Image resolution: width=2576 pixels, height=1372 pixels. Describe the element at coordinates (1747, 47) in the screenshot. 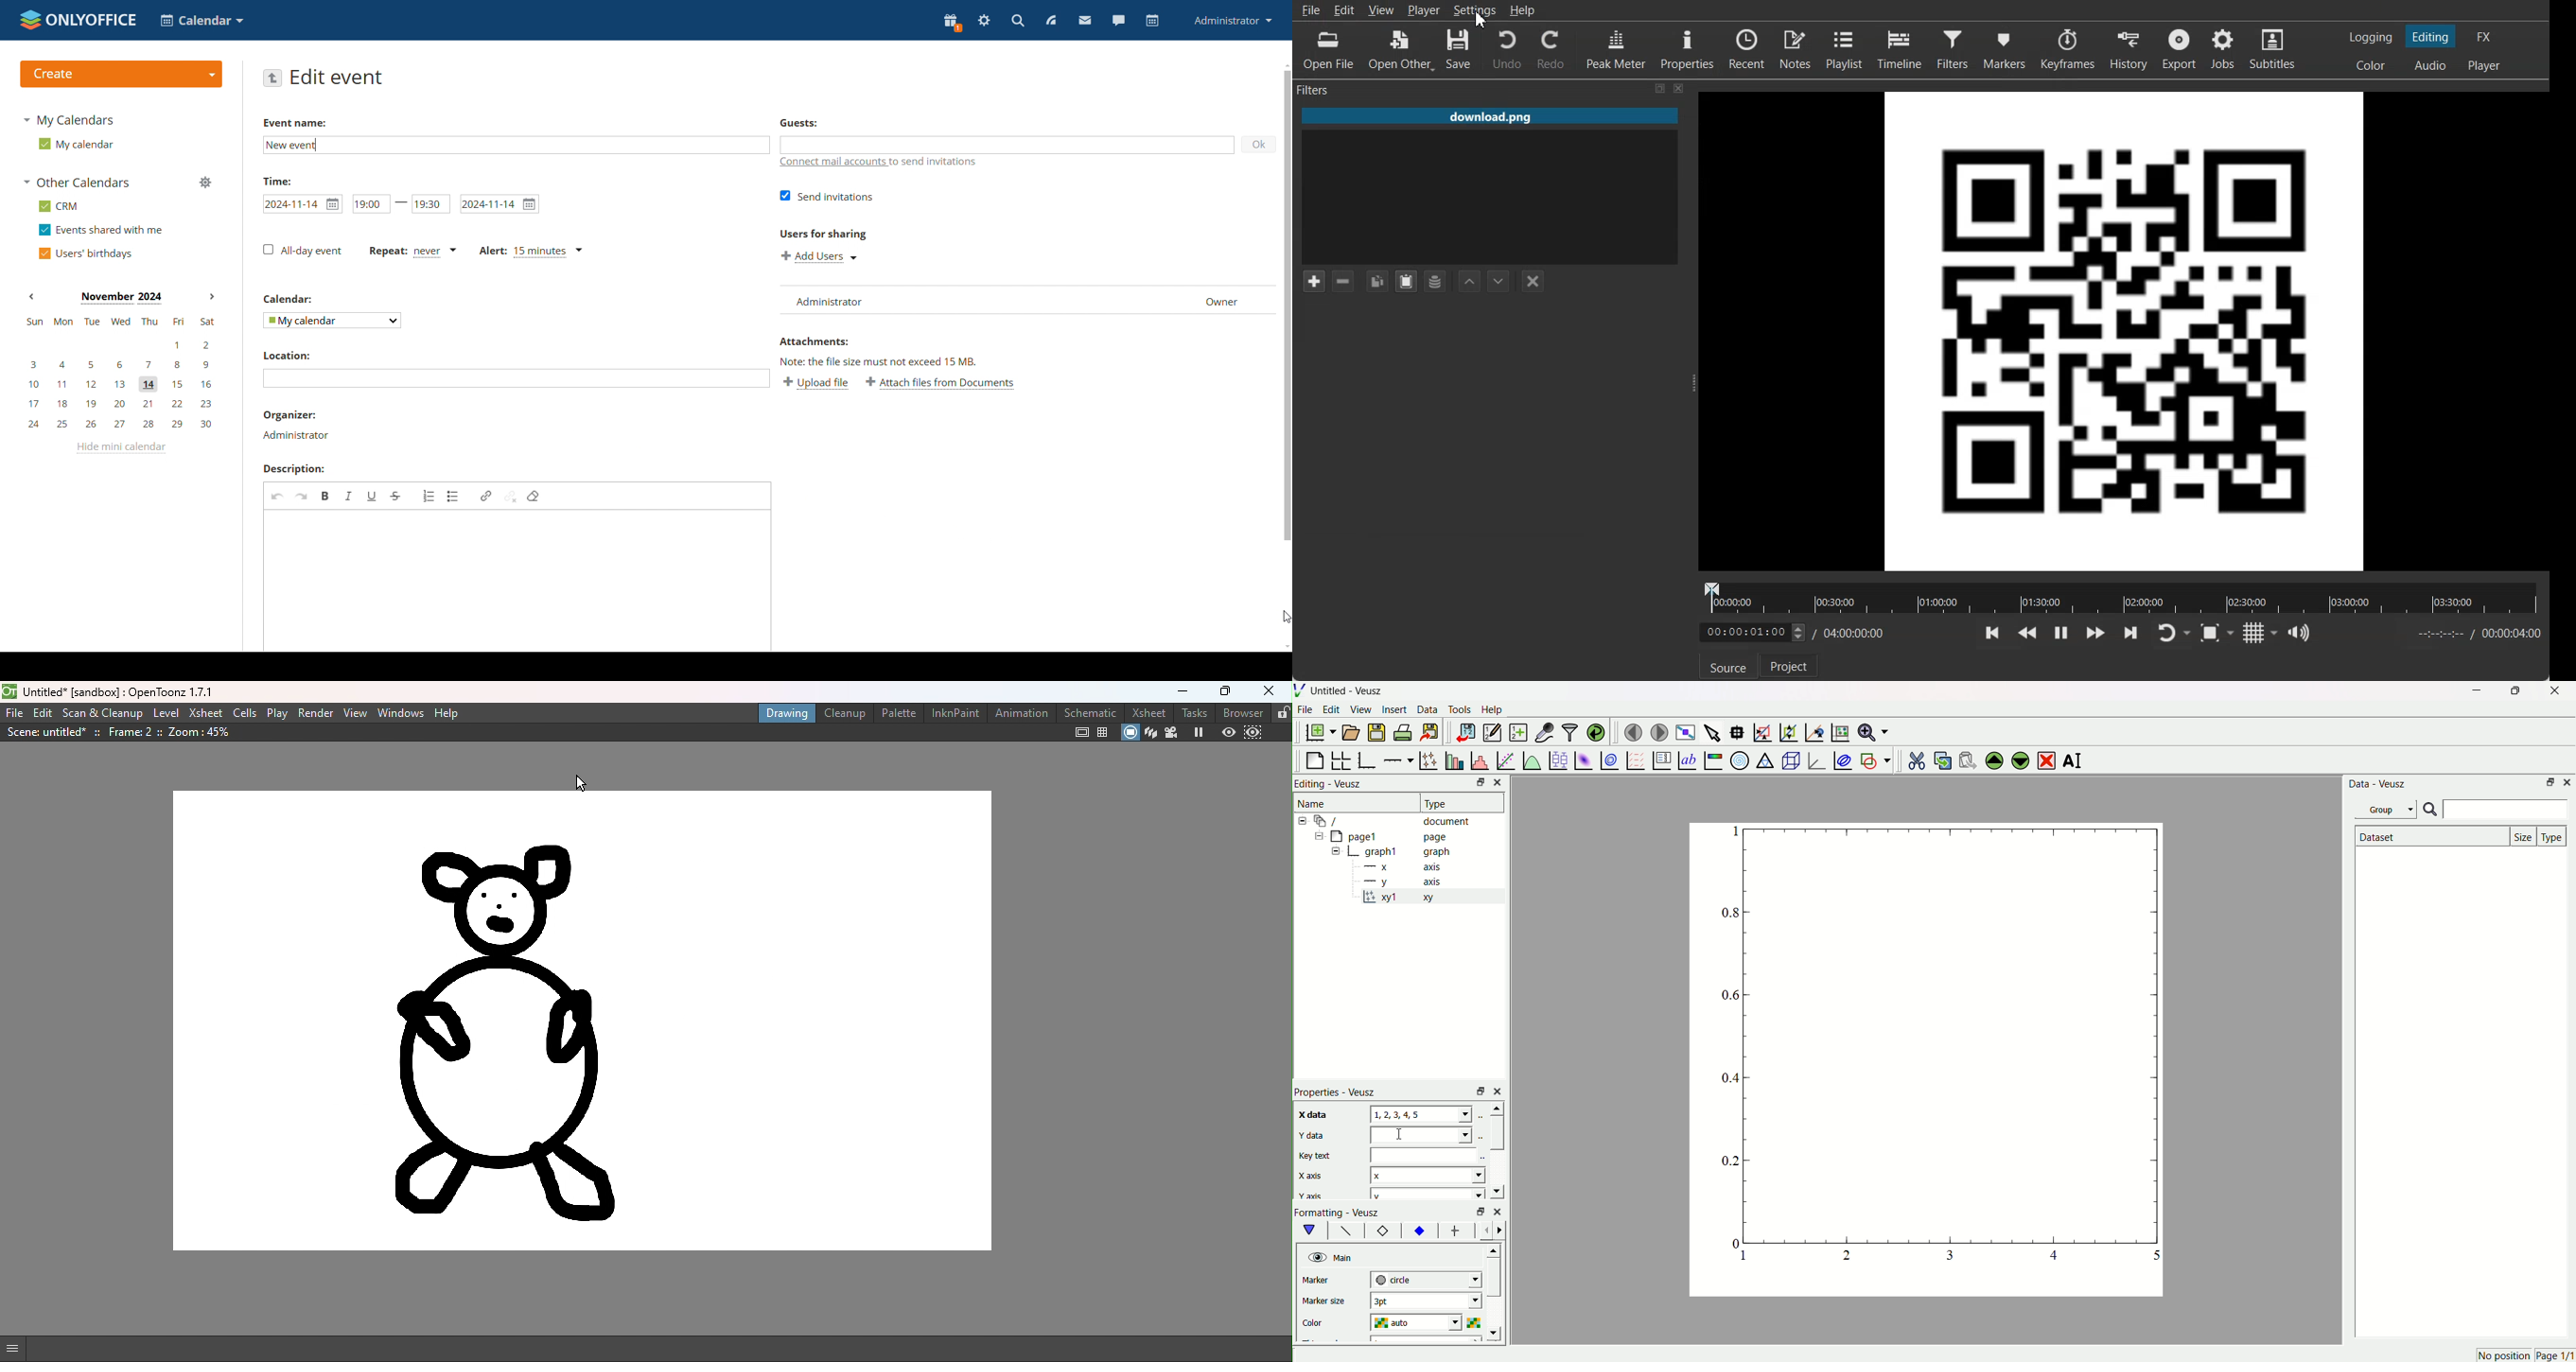

I see `Recent` at that location.